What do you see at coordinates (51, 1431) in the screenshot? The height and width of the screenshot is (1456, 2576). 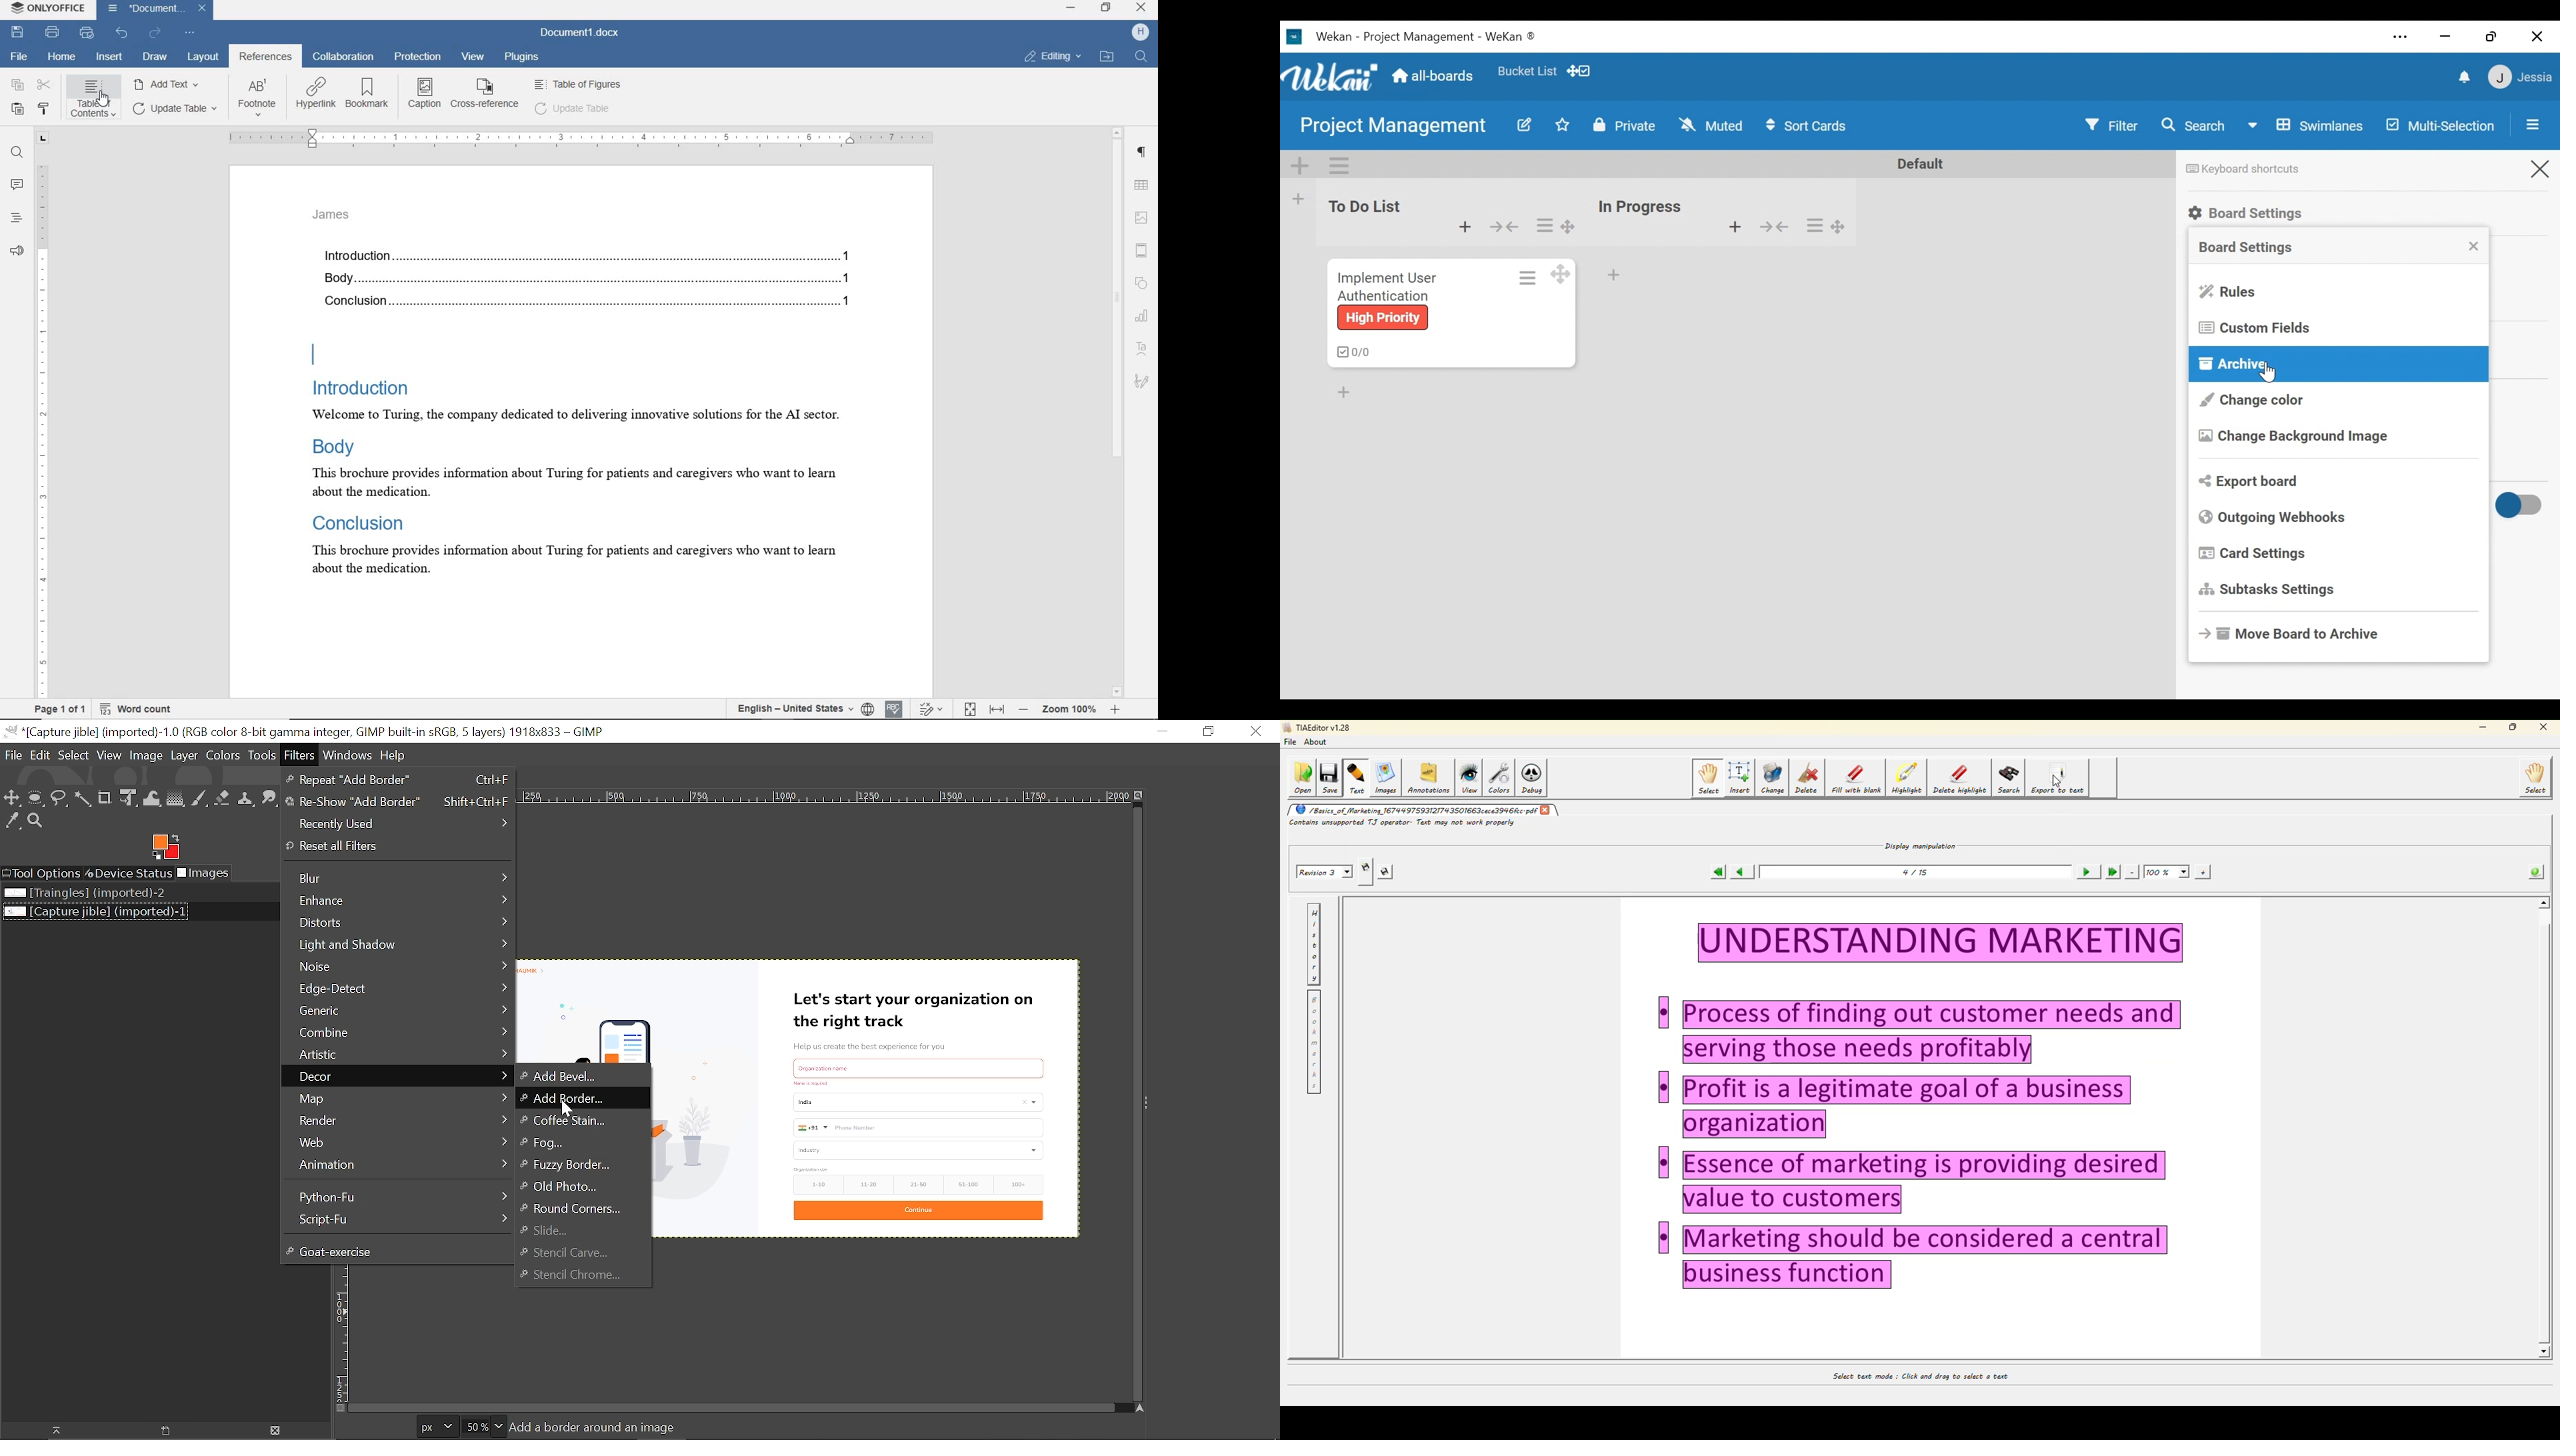 I see `Raise the image display` at bounding box center [51, 1431].